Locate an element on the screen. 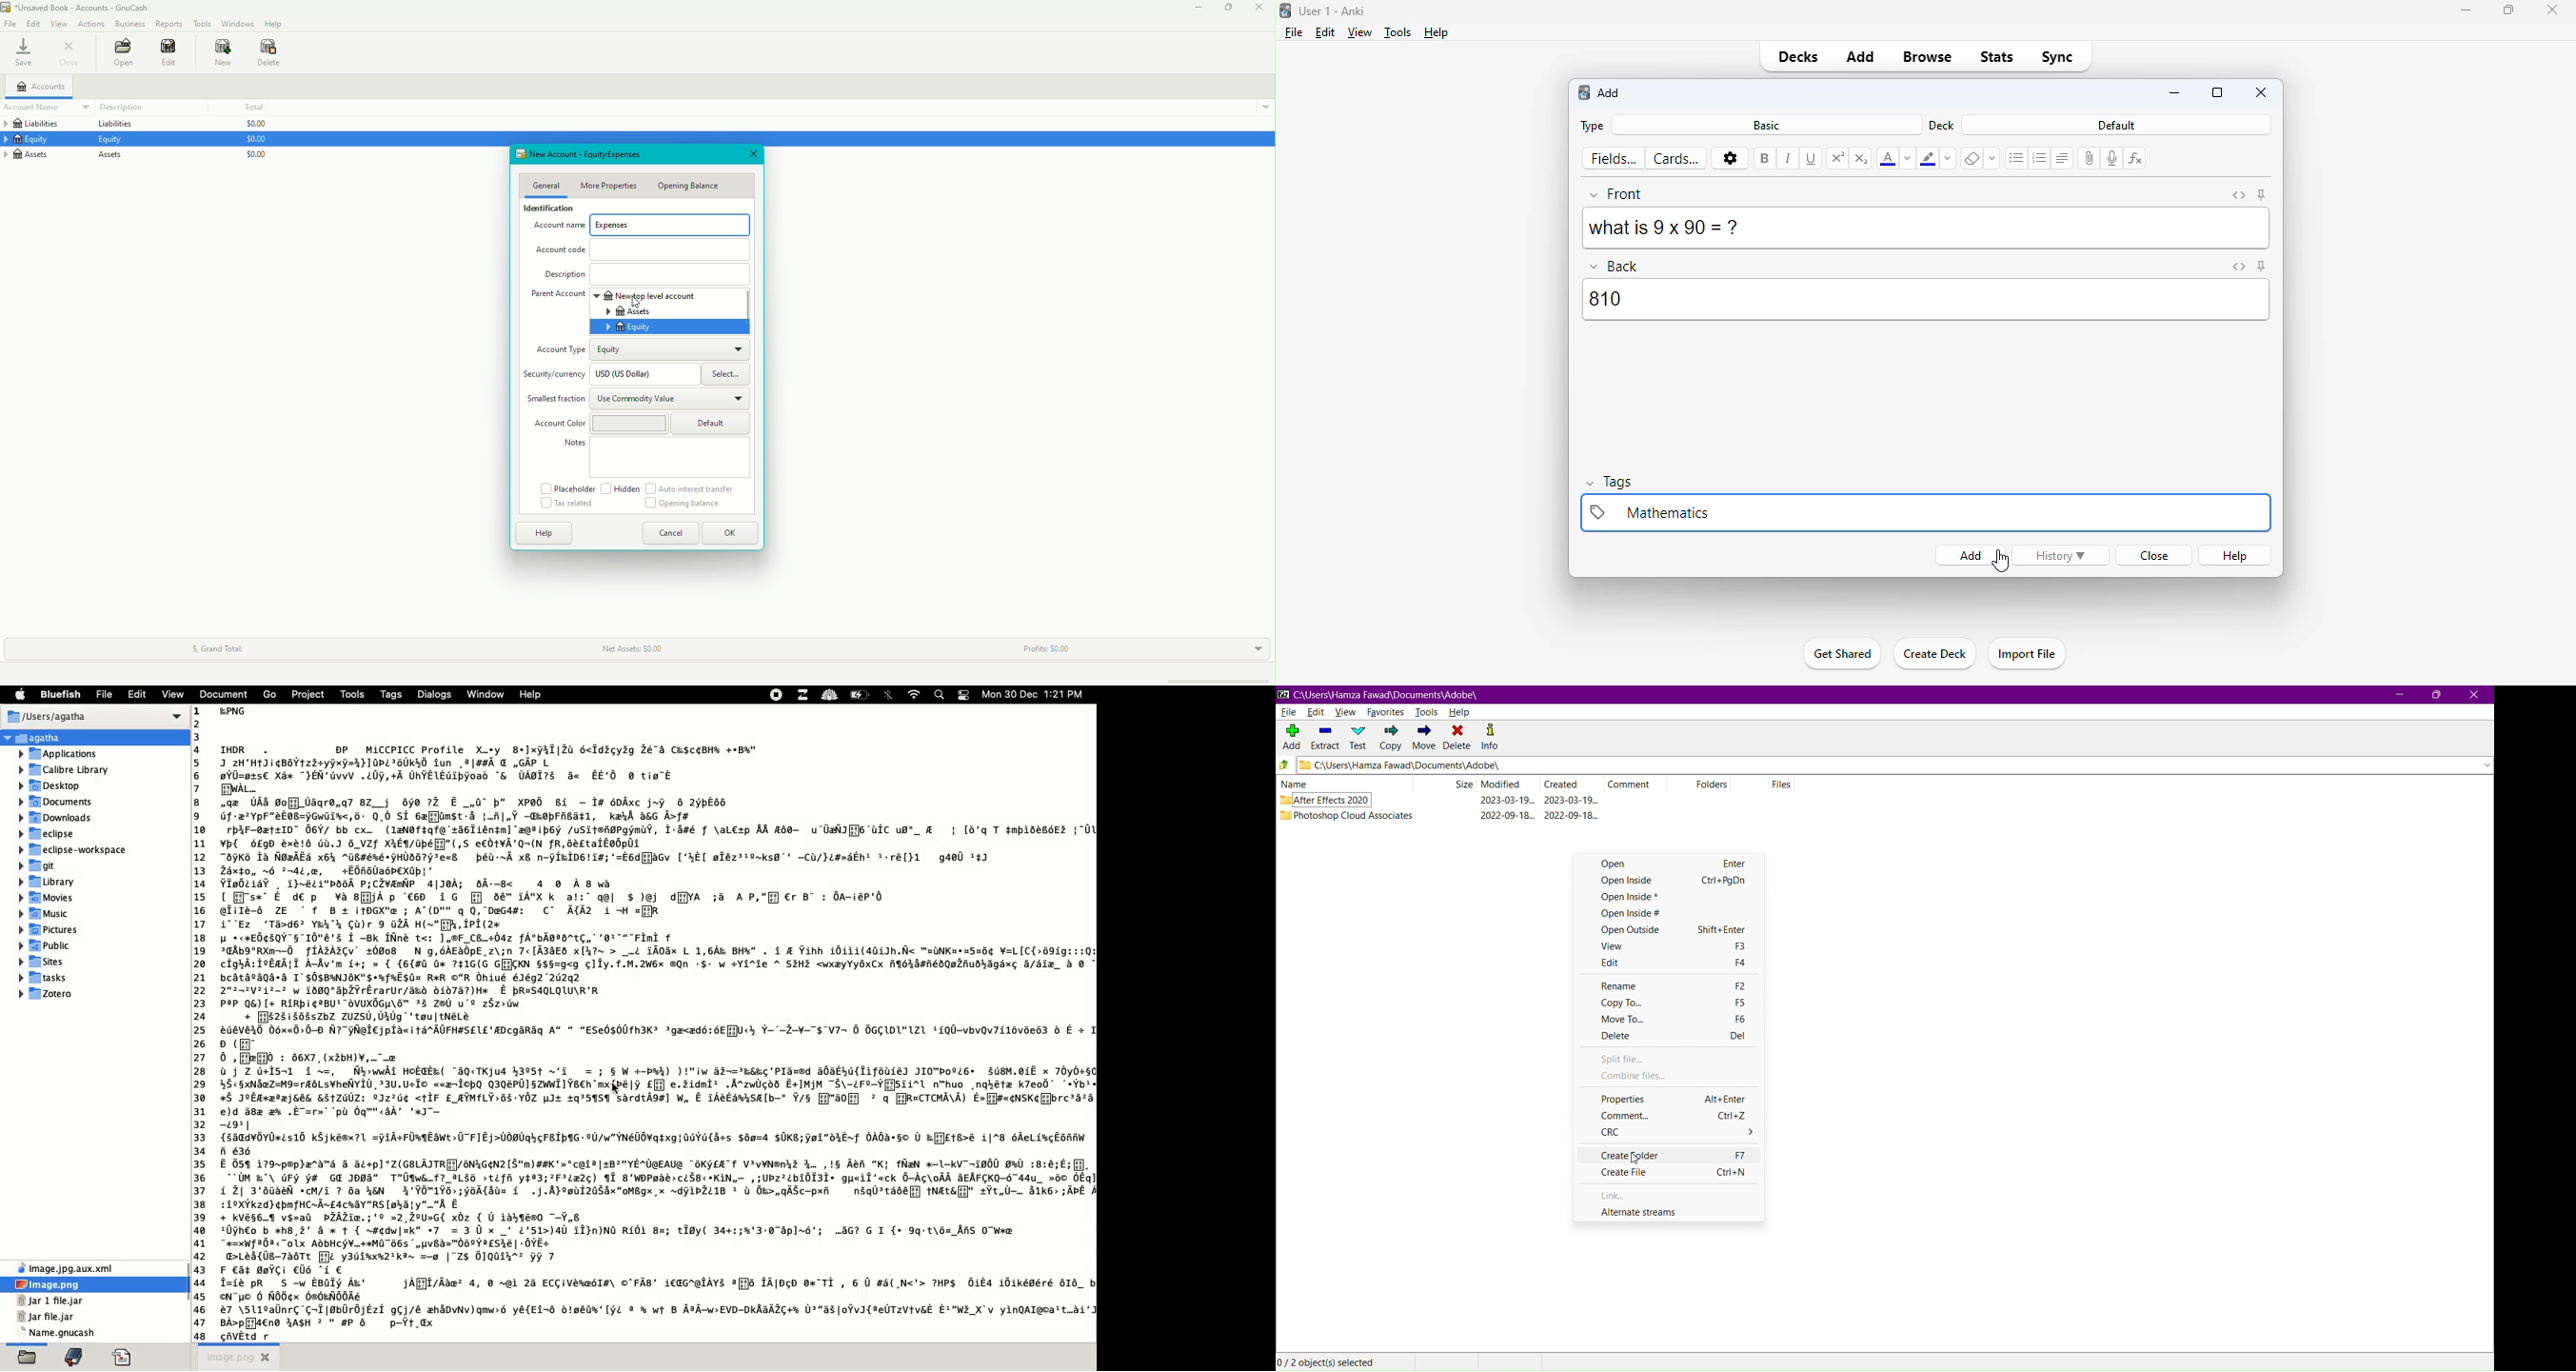  file is located at coordinates (1294, 32).